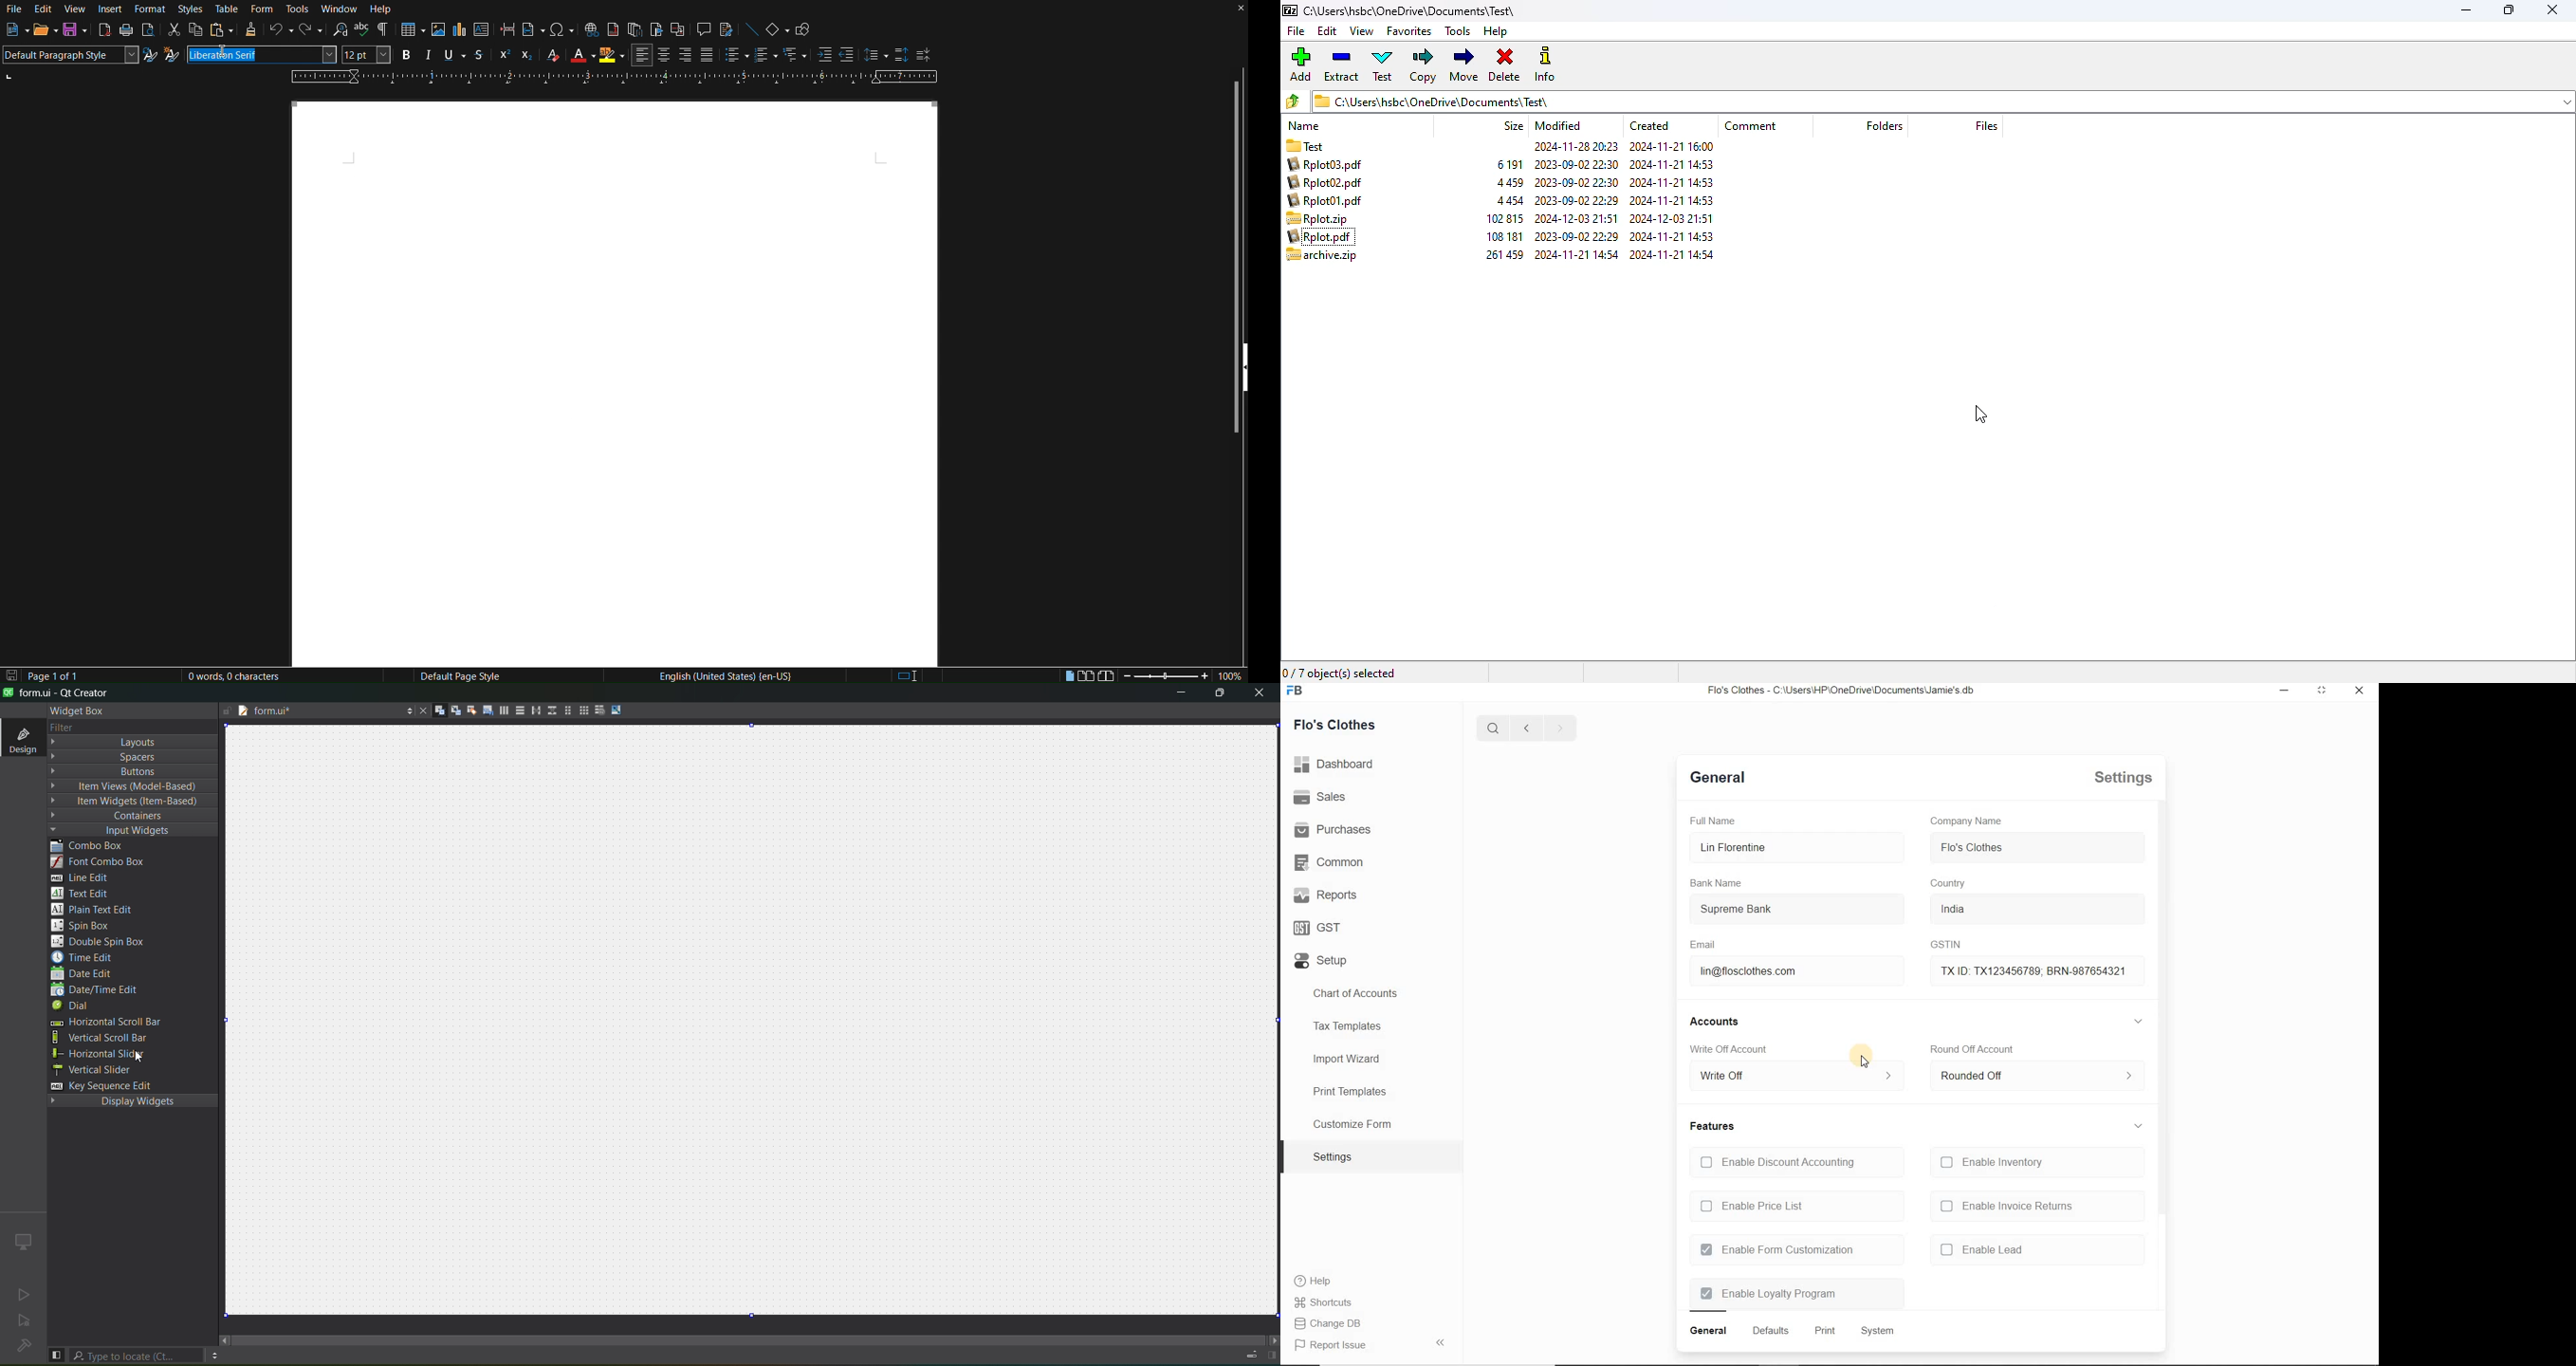 This screenshot has height=1372, width=2576. What do you see at coordinates (1526, 727) in the screenshot?
I see `Back` at bounding box center [1526, 727].